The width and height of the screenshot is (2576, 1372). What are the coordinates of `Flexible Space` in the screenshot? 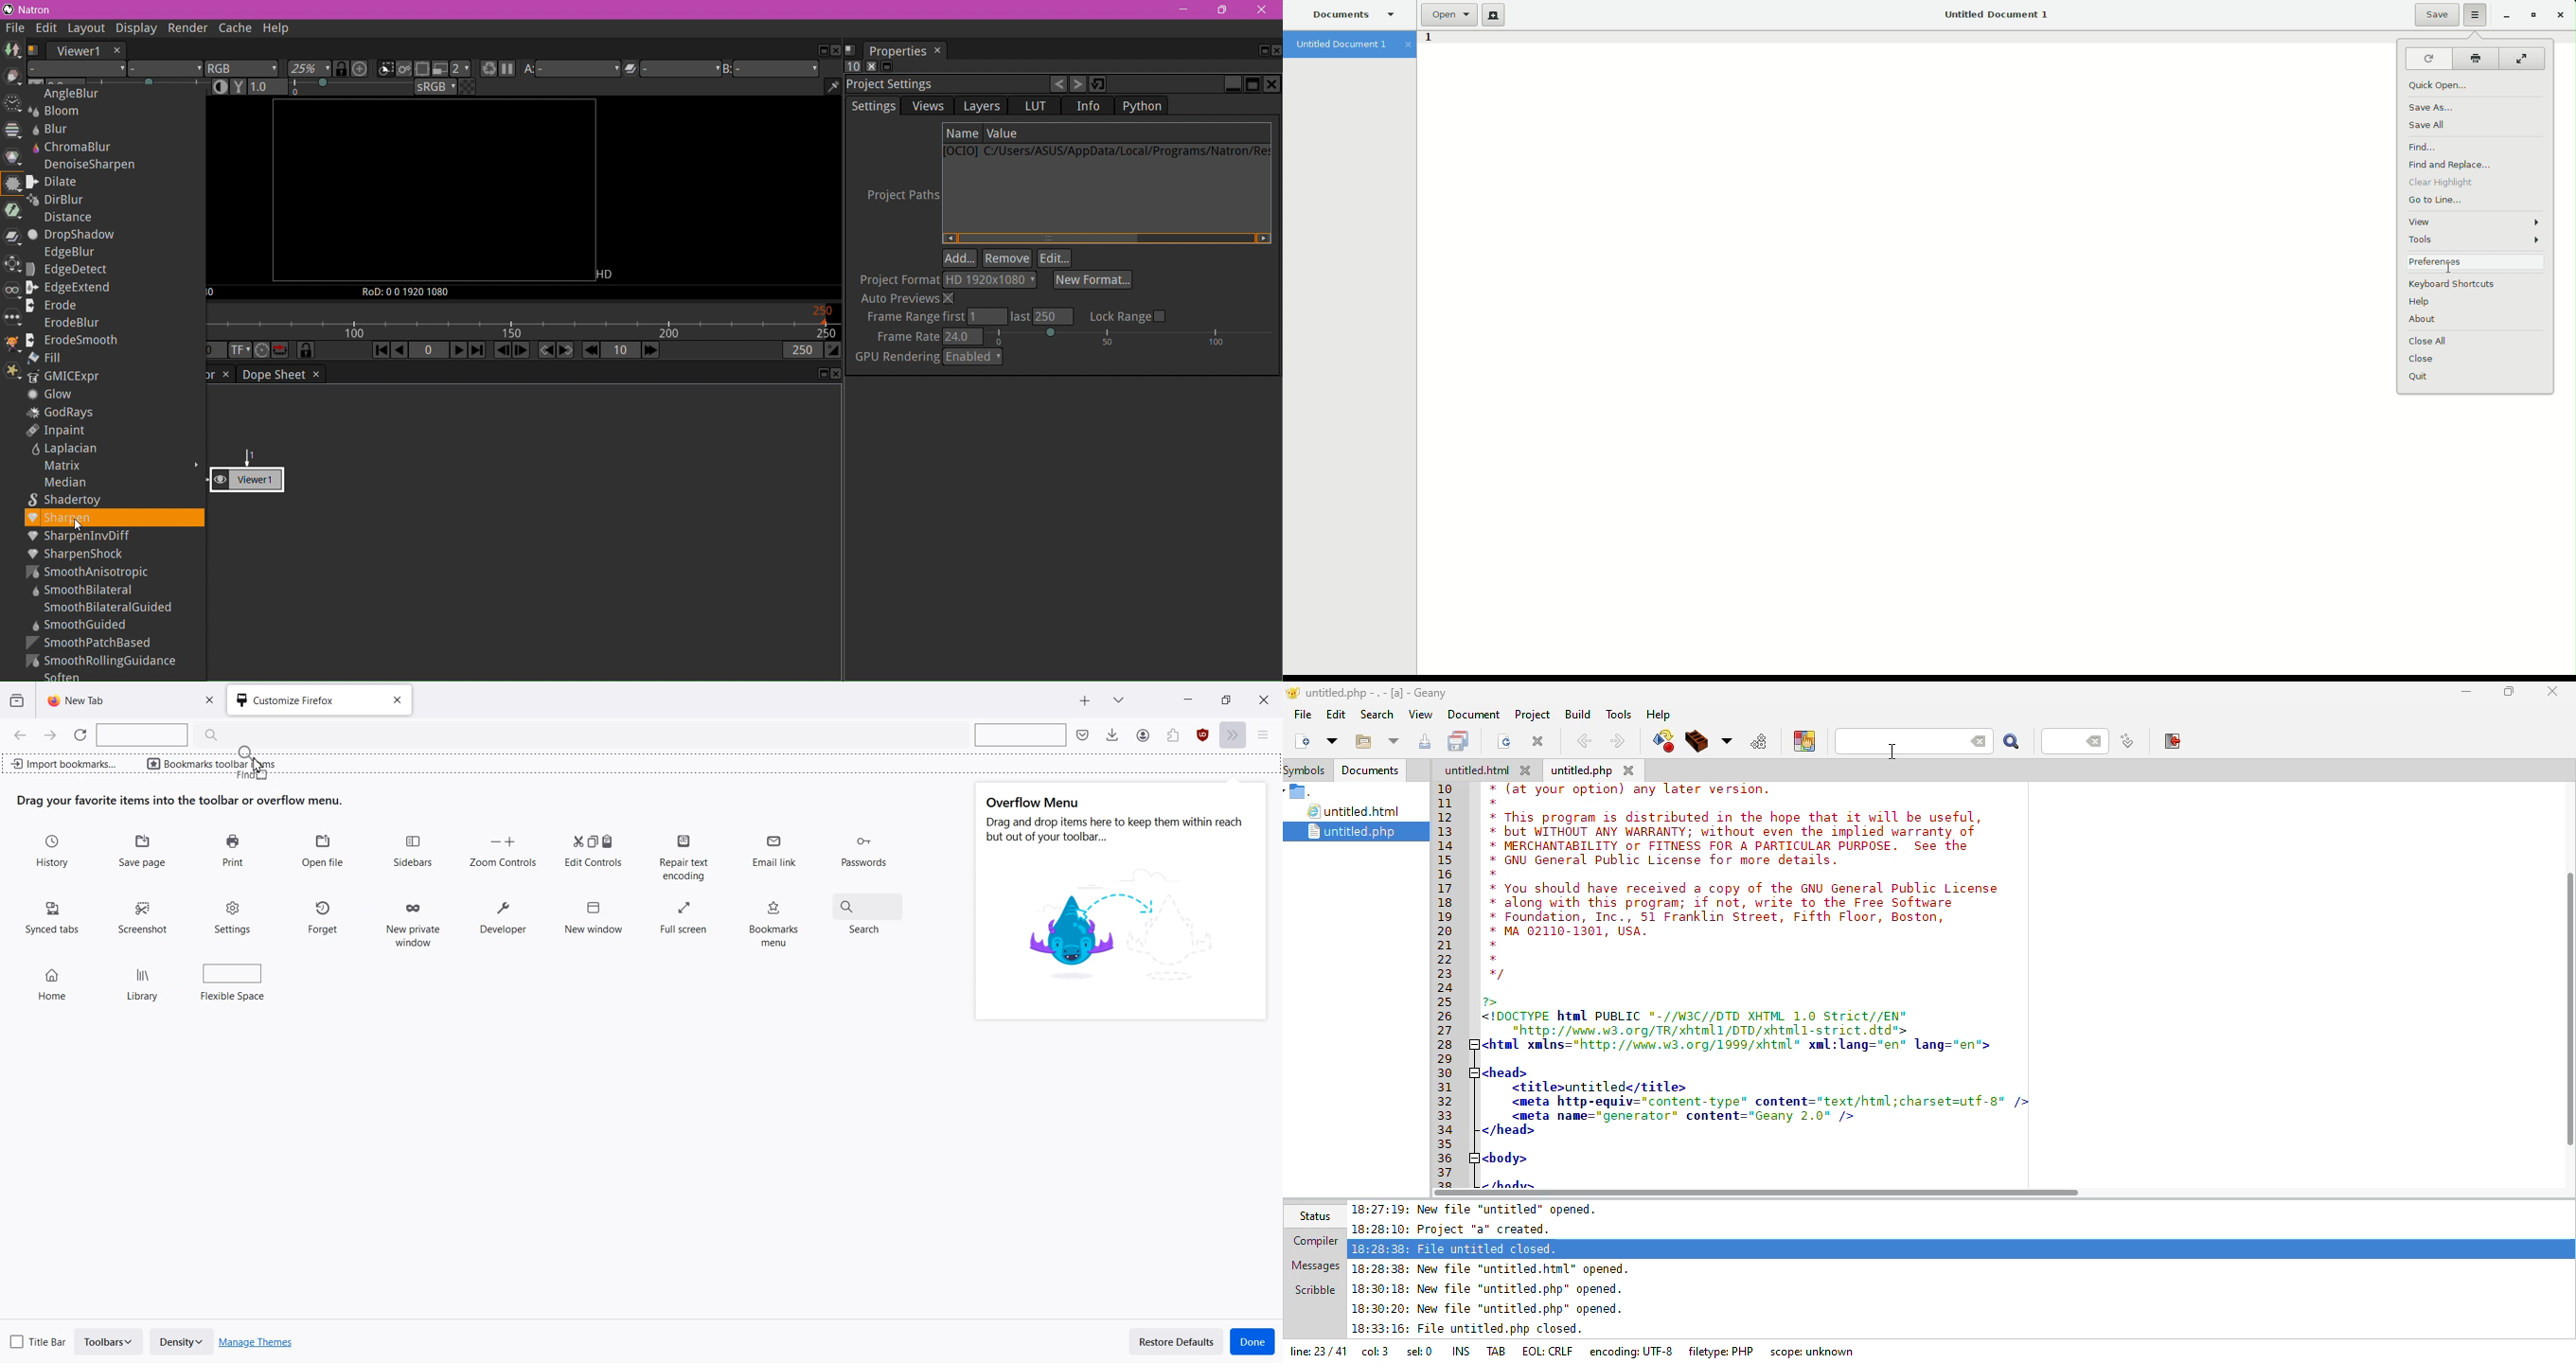 It's located at (235, 981).